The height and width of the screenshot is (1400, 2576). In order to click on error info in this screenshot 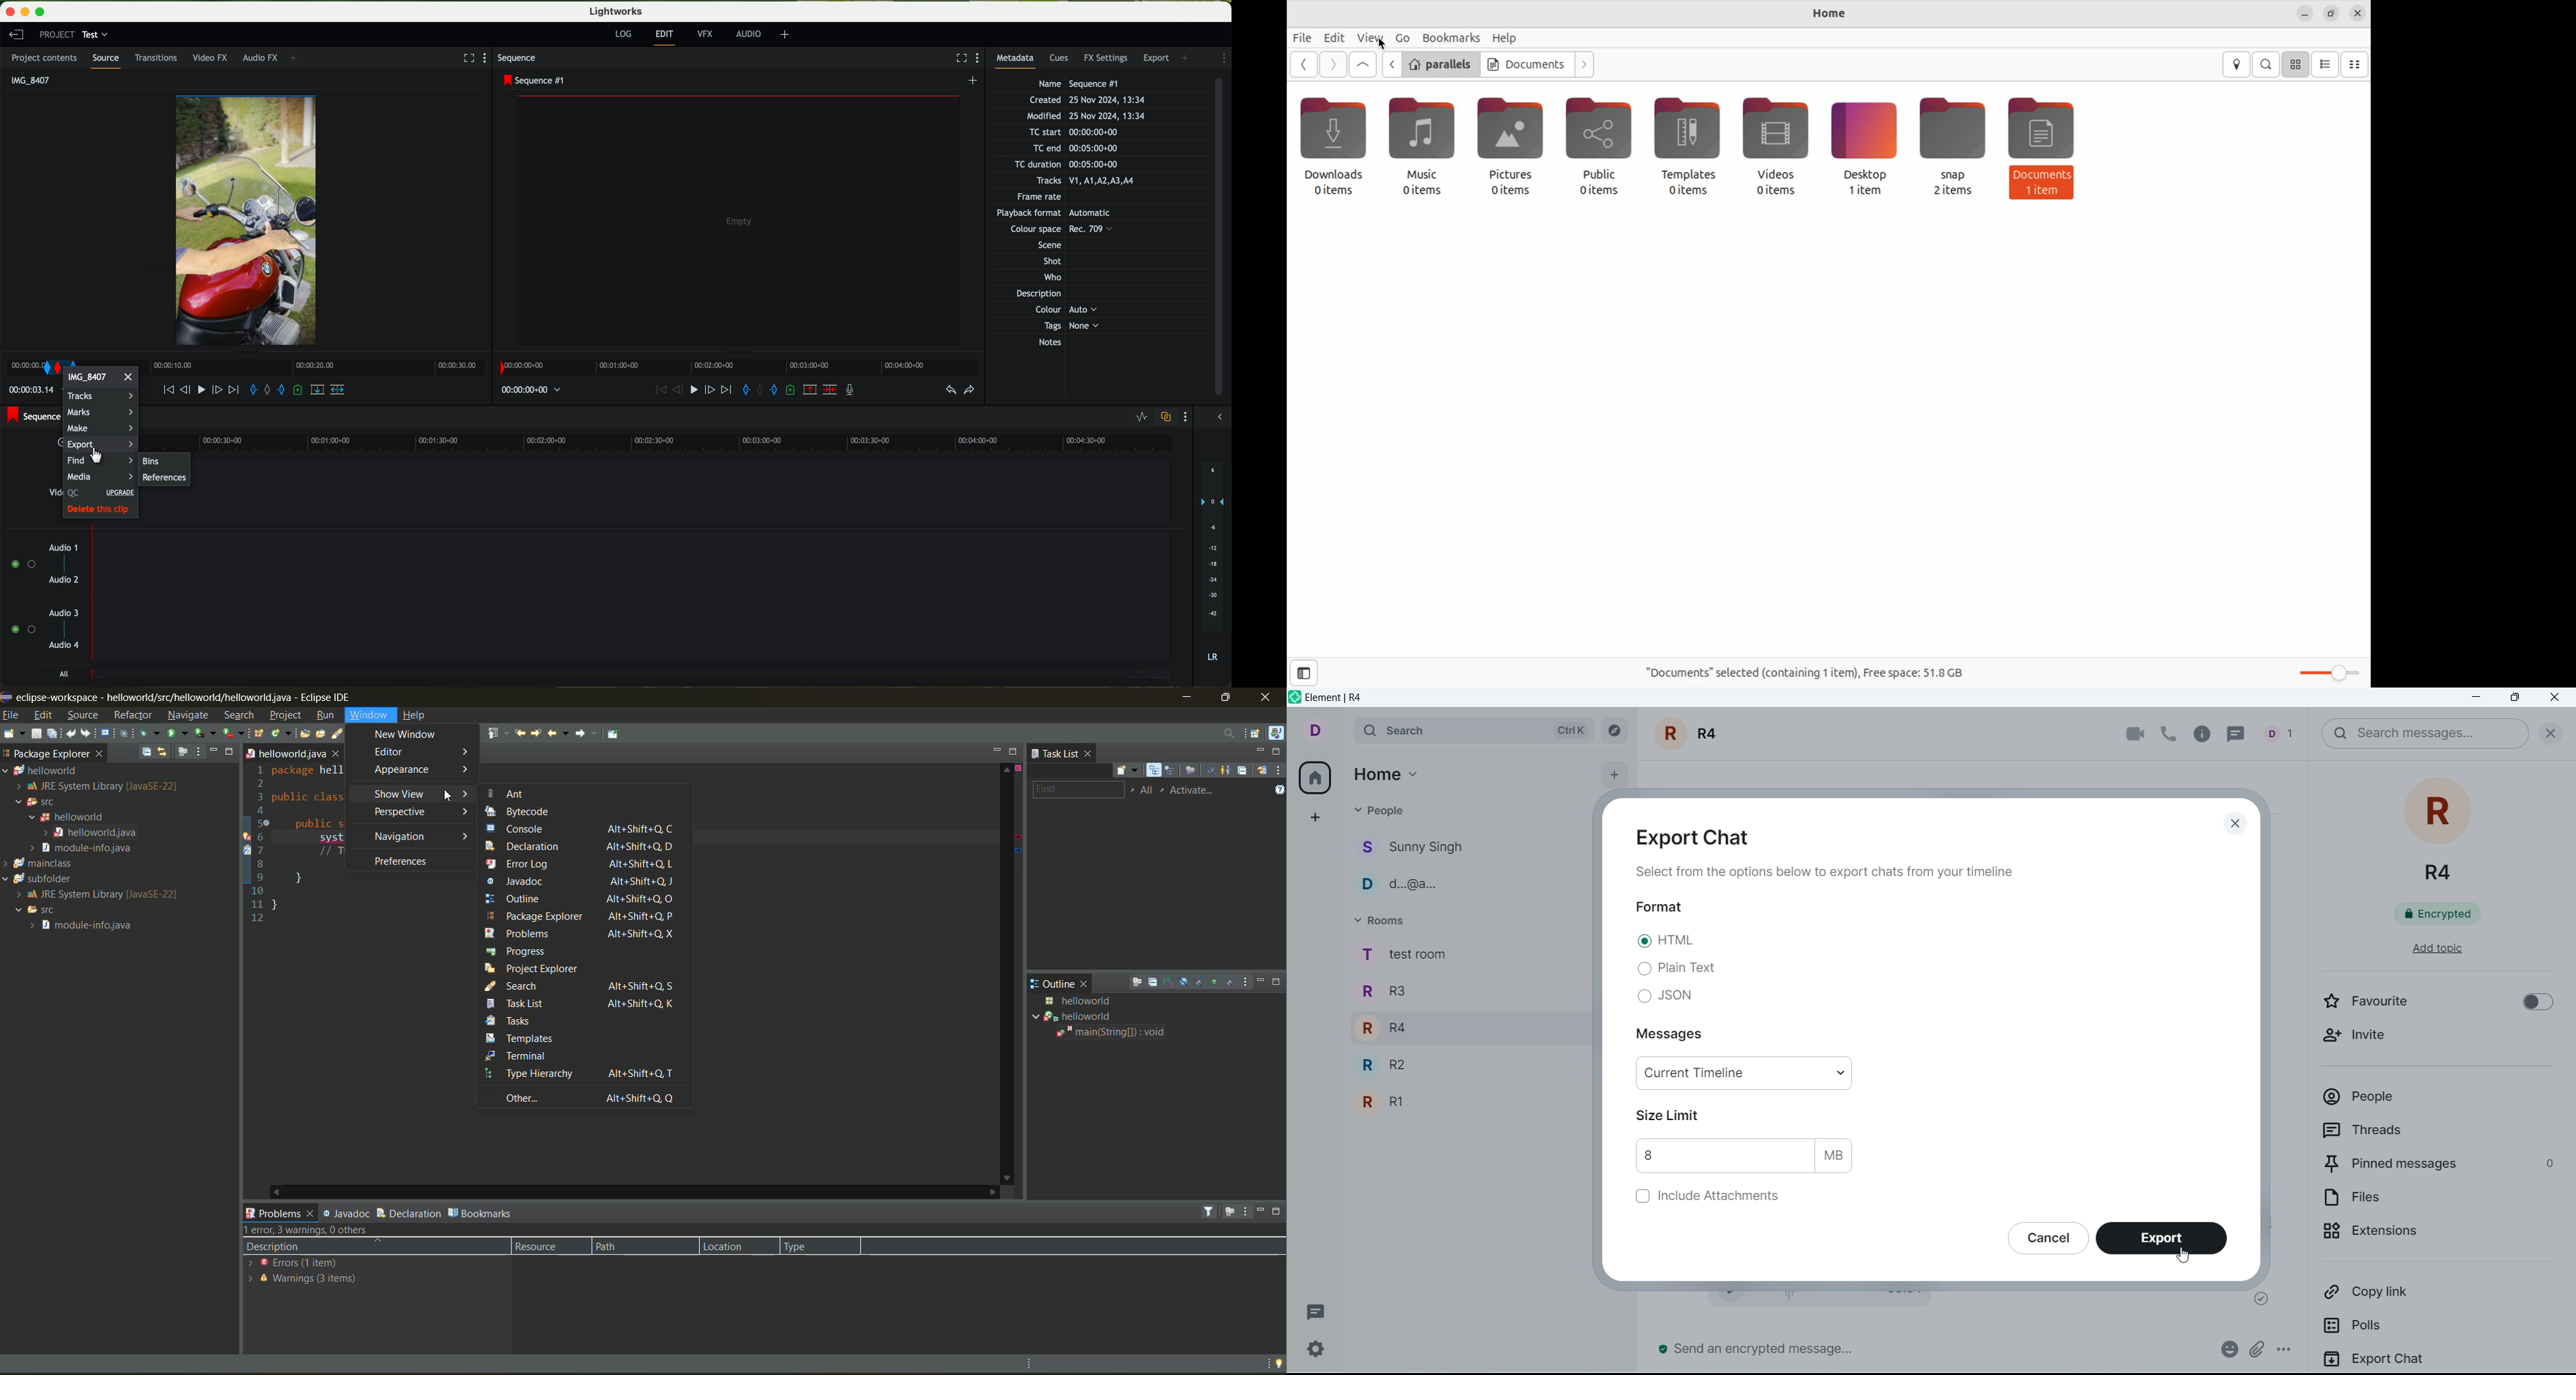, I will do `click(1017, 816)`.